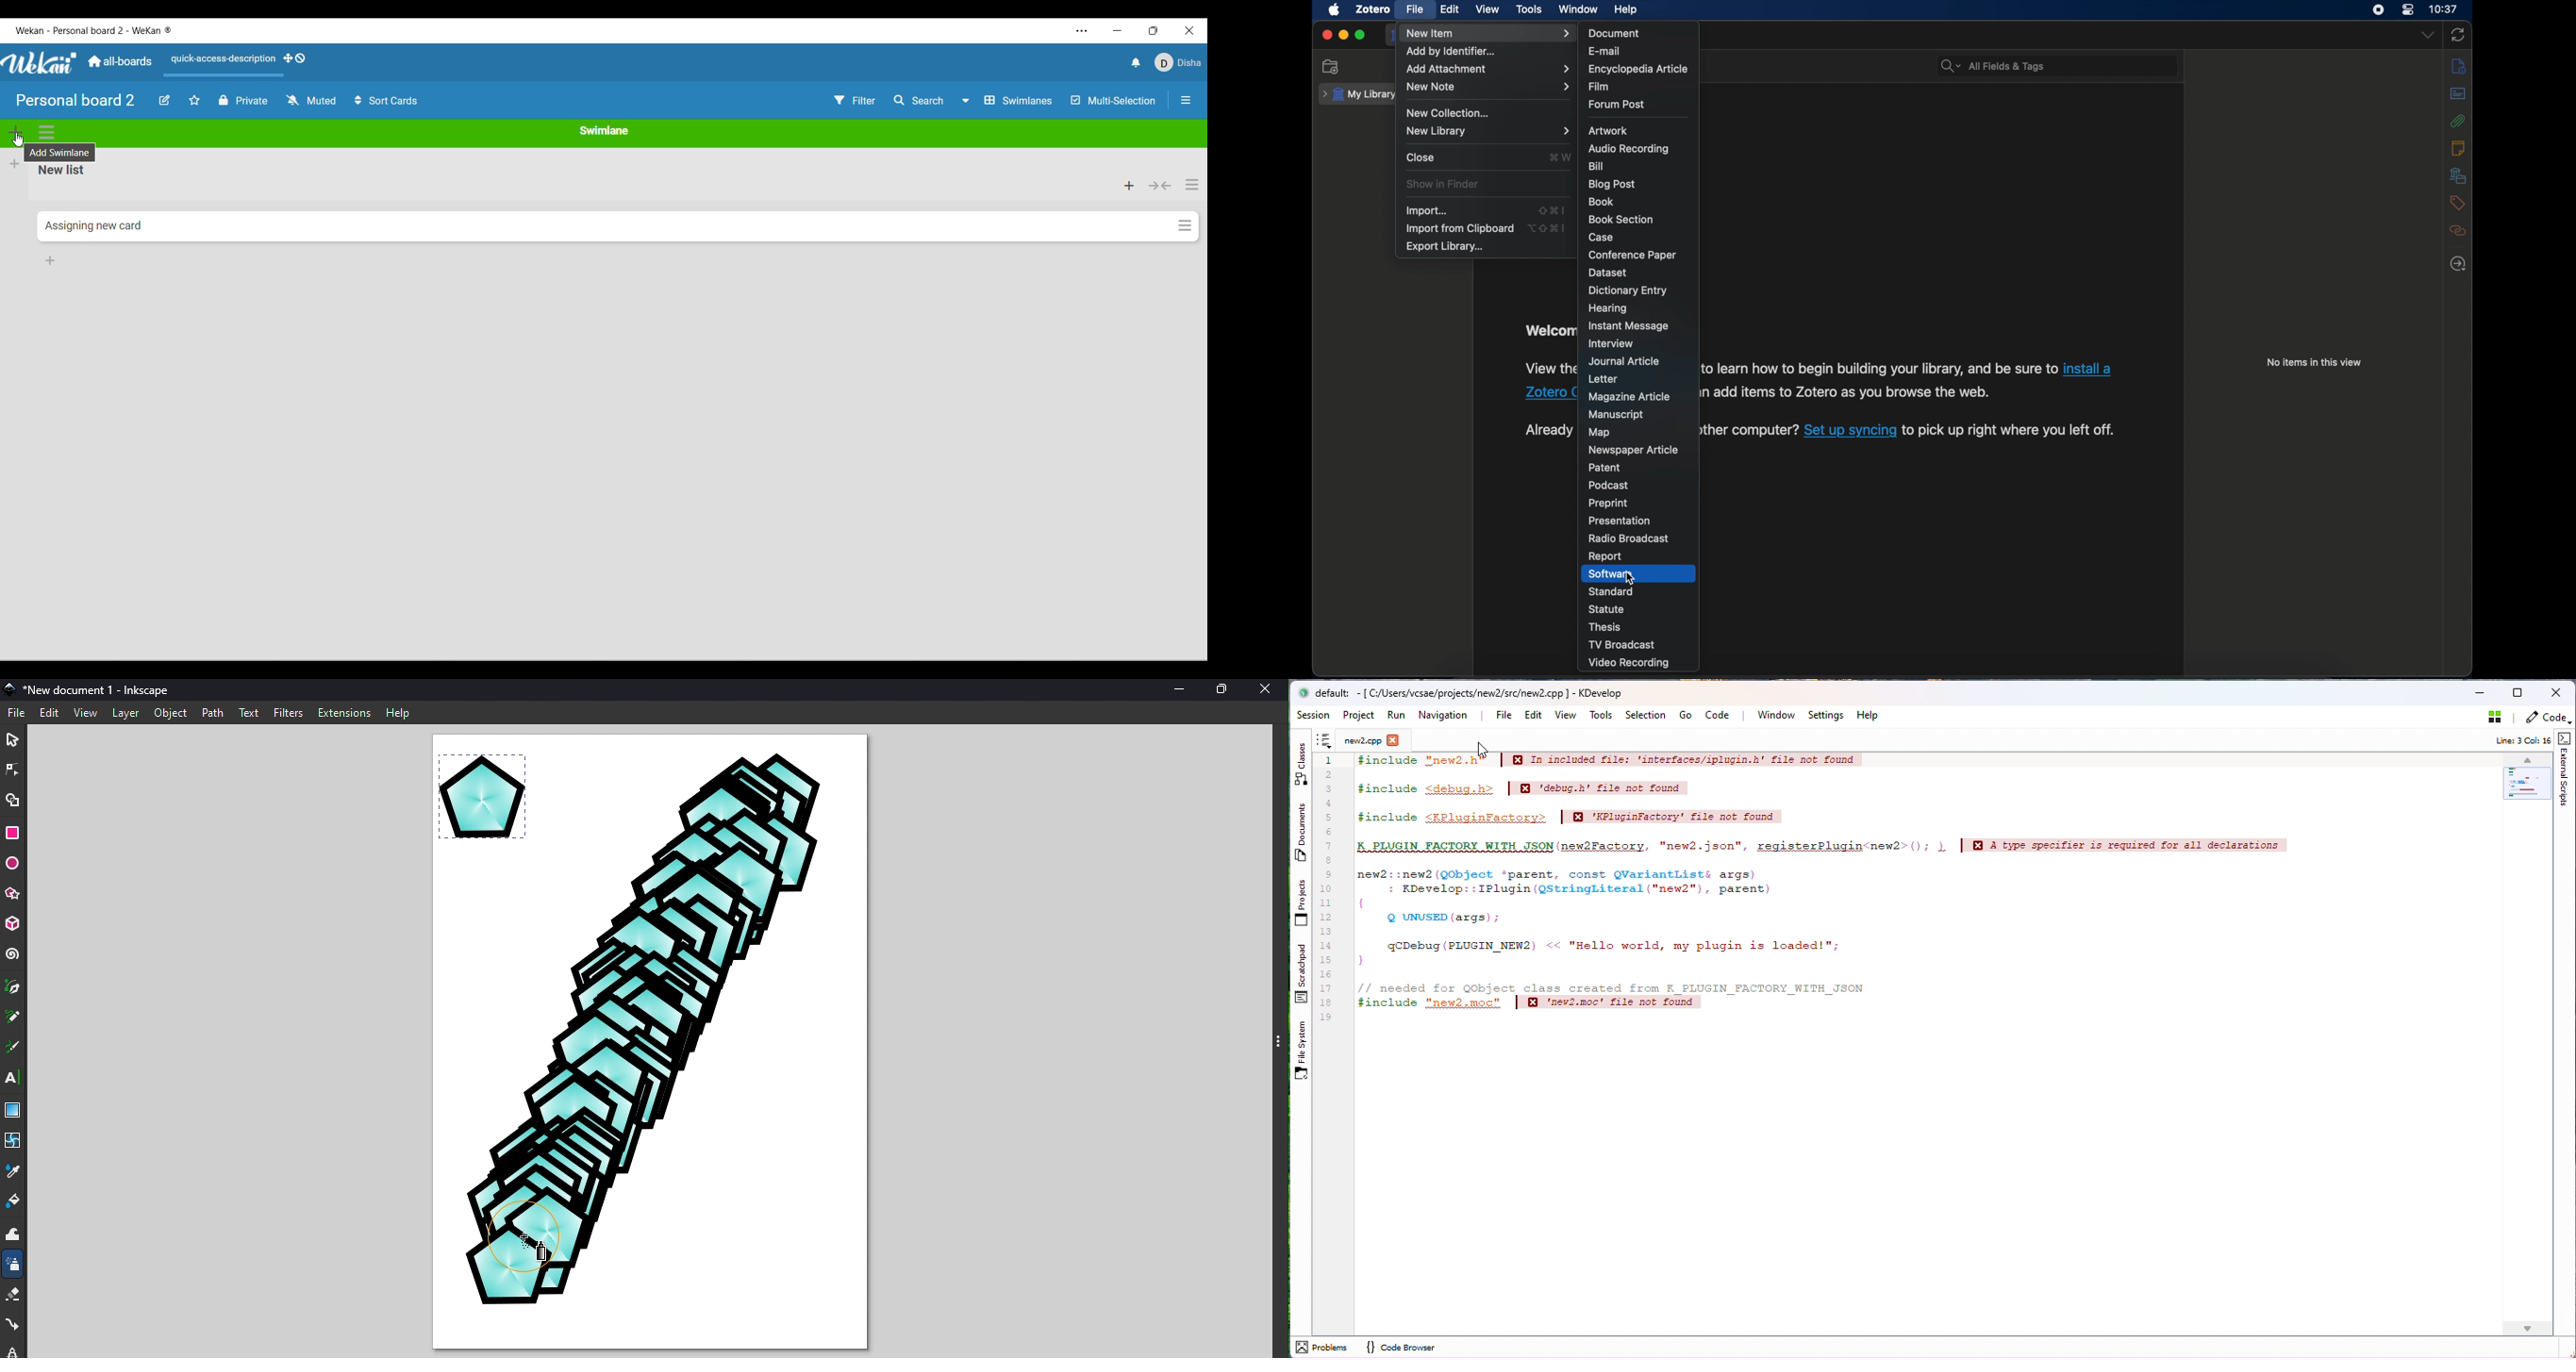 Image resolution: width=2576 pixels, height=1372 pixels. What do you see at coordinates (1358, 94) in the screenshot?
I see `my library` at bounding box center [1358, 94].